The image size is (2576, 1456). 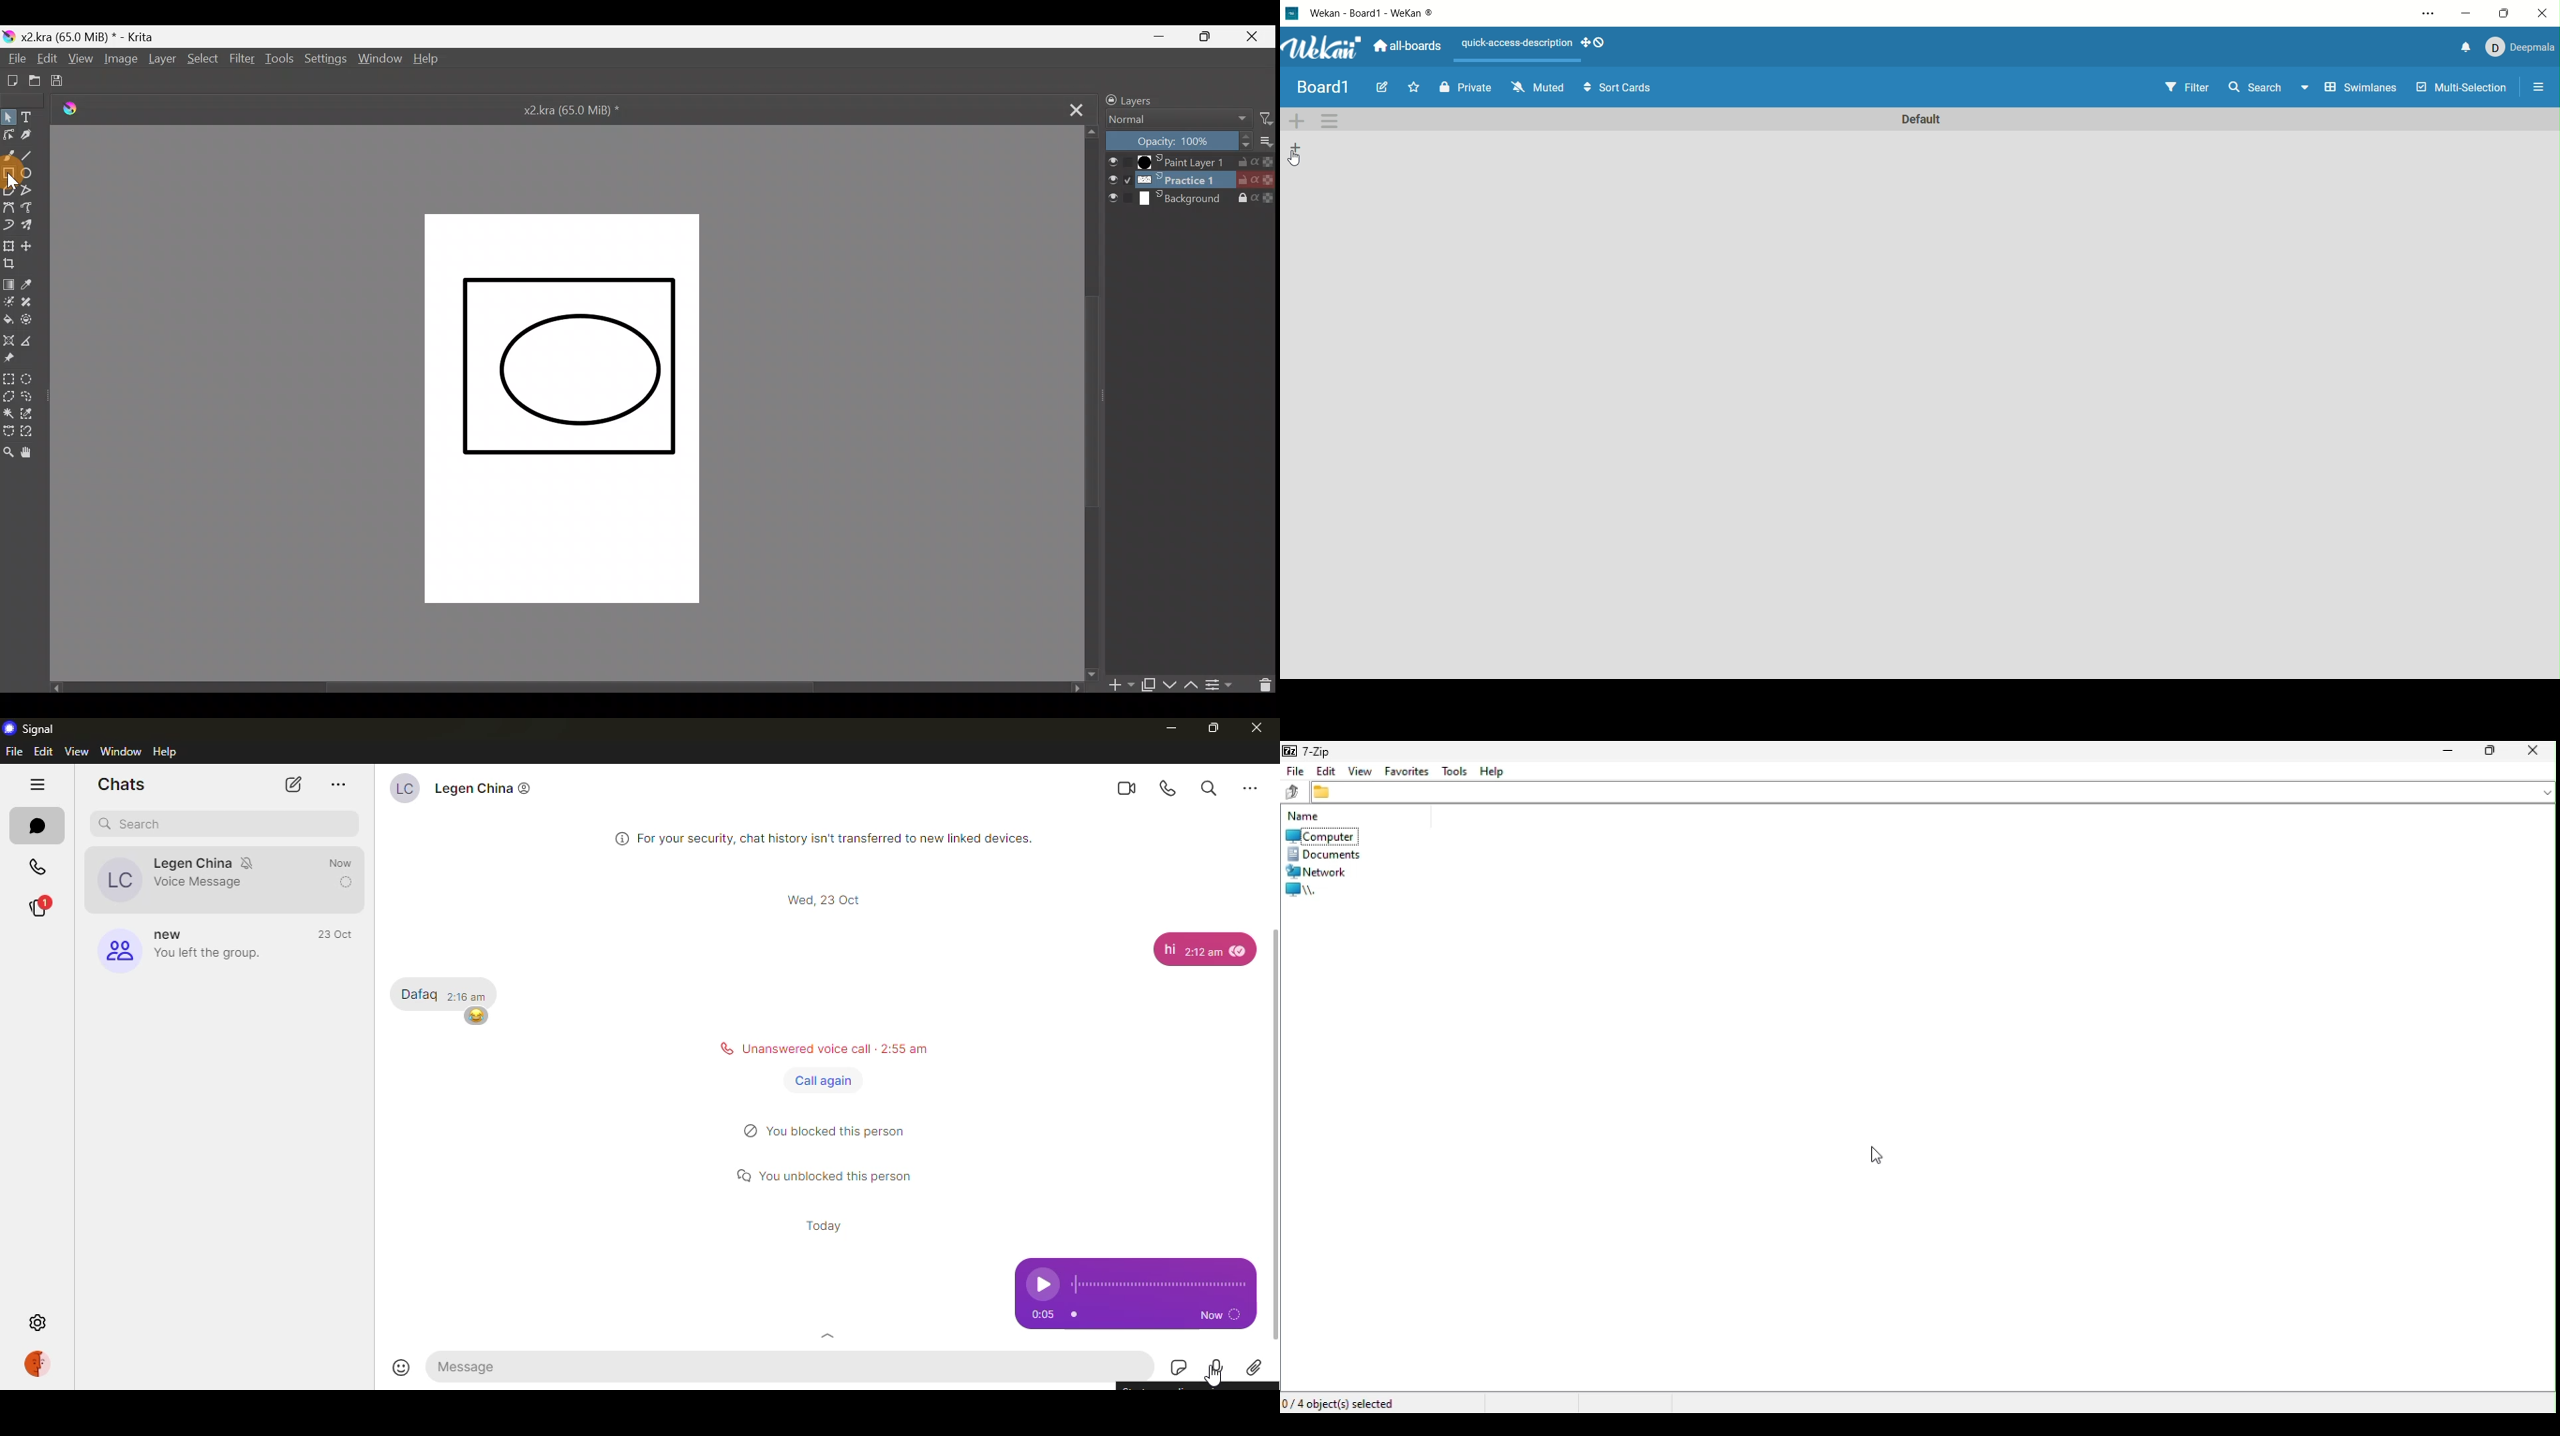 I want to click on Documents , so click(x=1333, y=856).